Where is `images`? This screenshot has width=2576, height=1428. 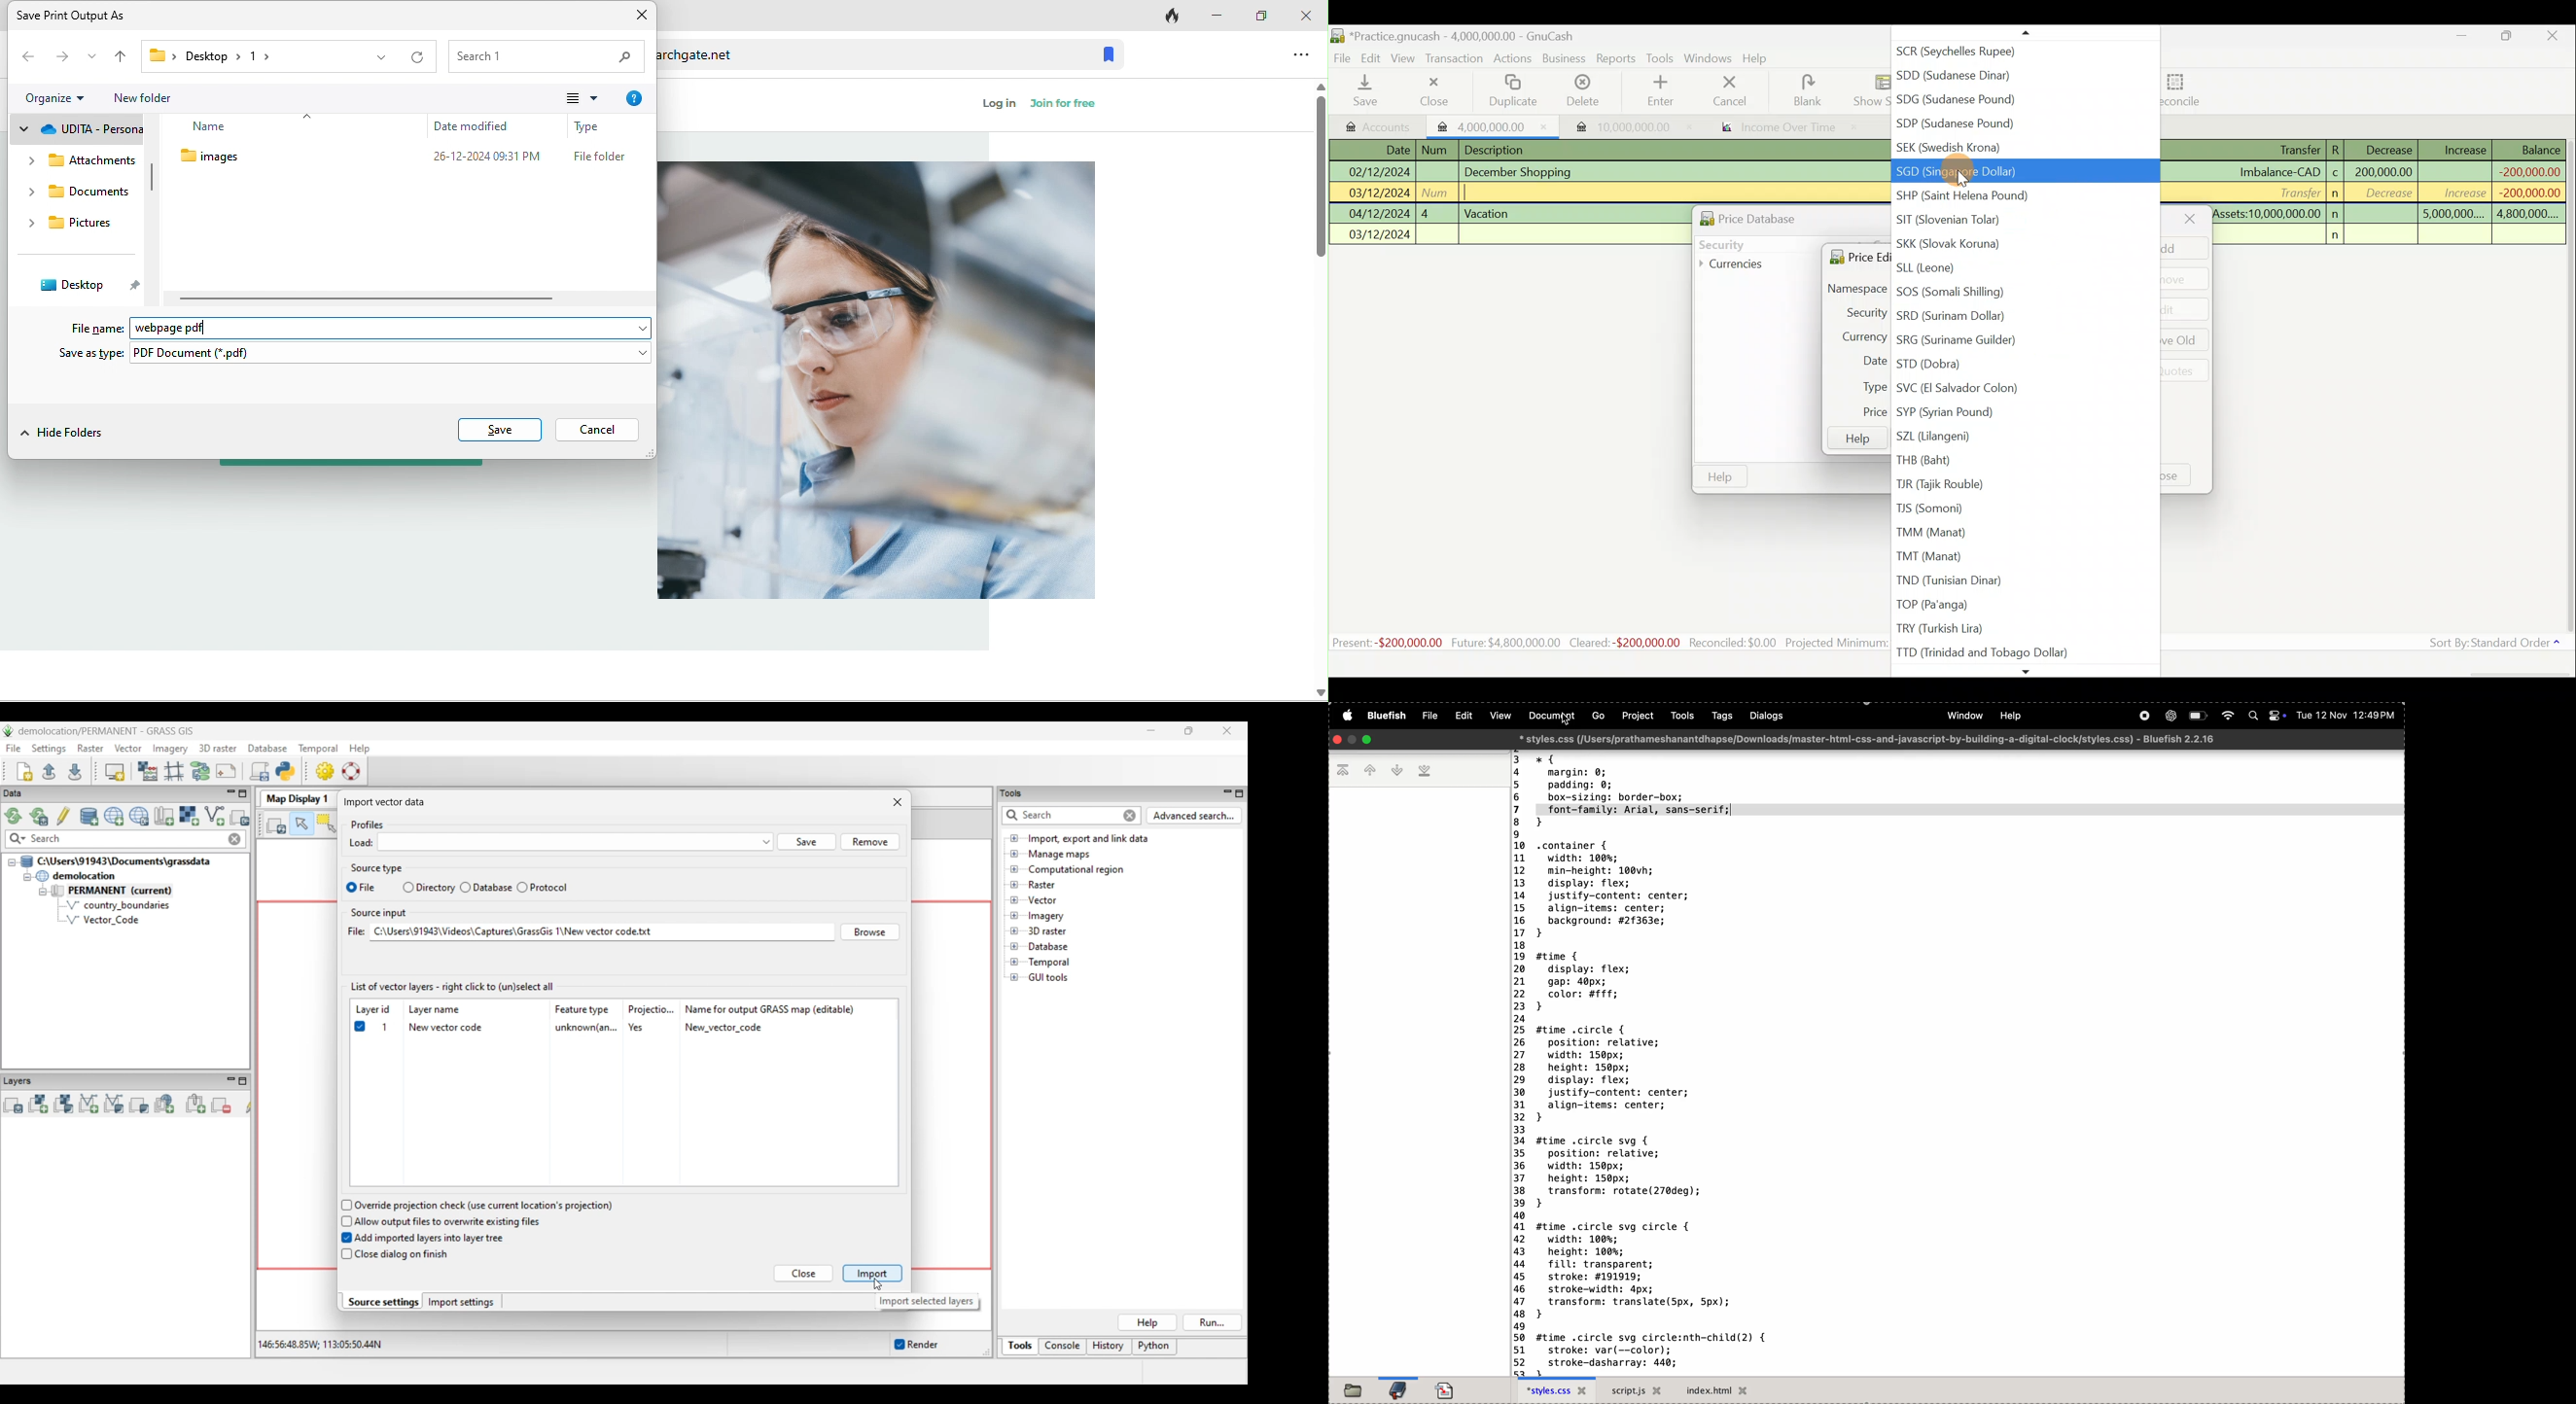 images is located at coordinates (240, 157).